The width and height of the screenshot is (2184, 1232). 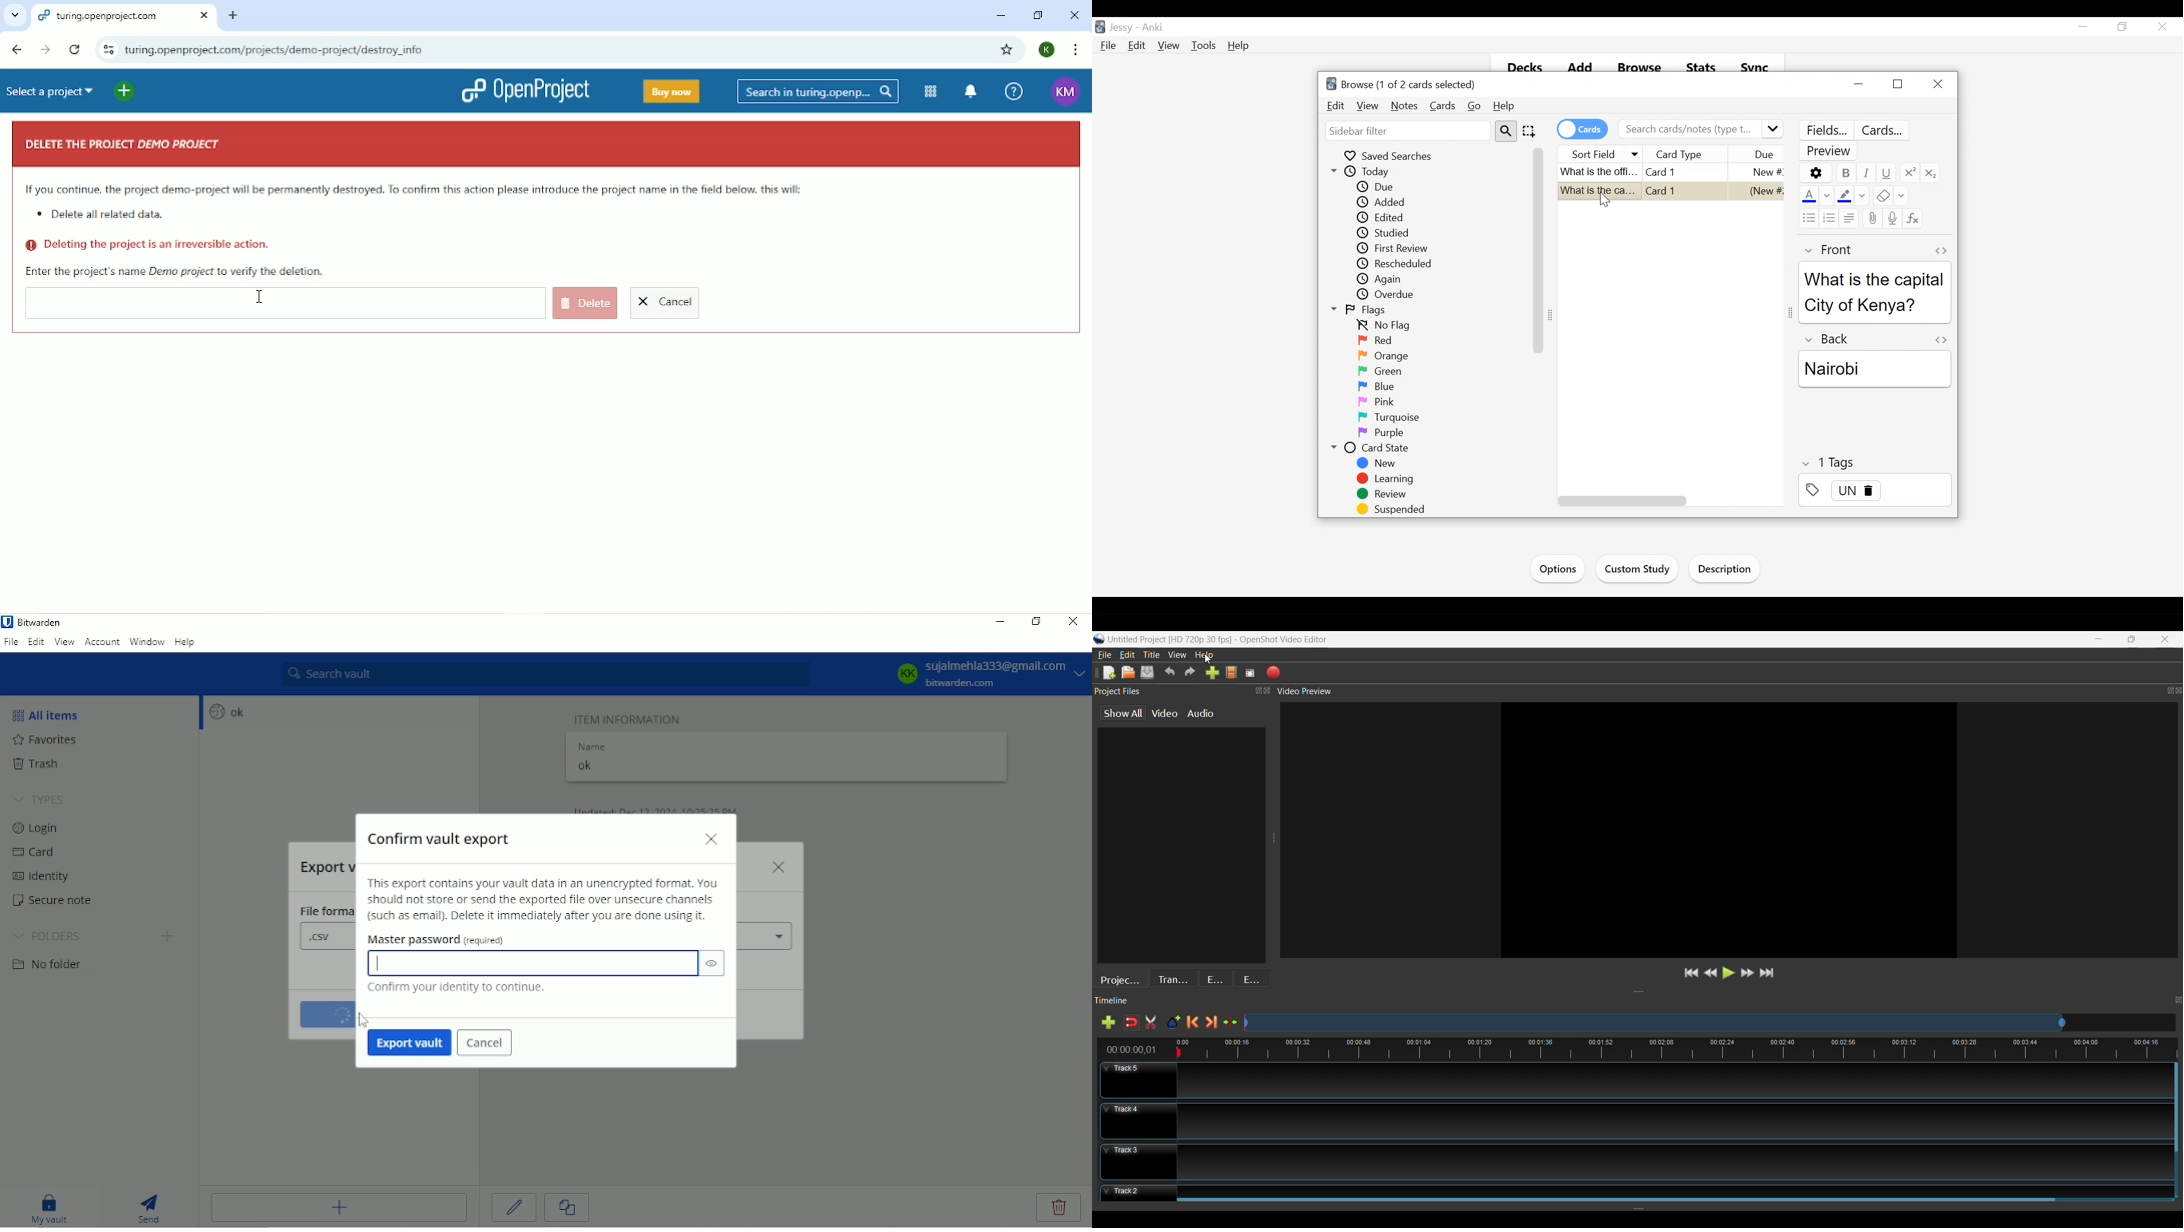 I want to click on Openshot Desktop icon, so click(x=1099, y=637).